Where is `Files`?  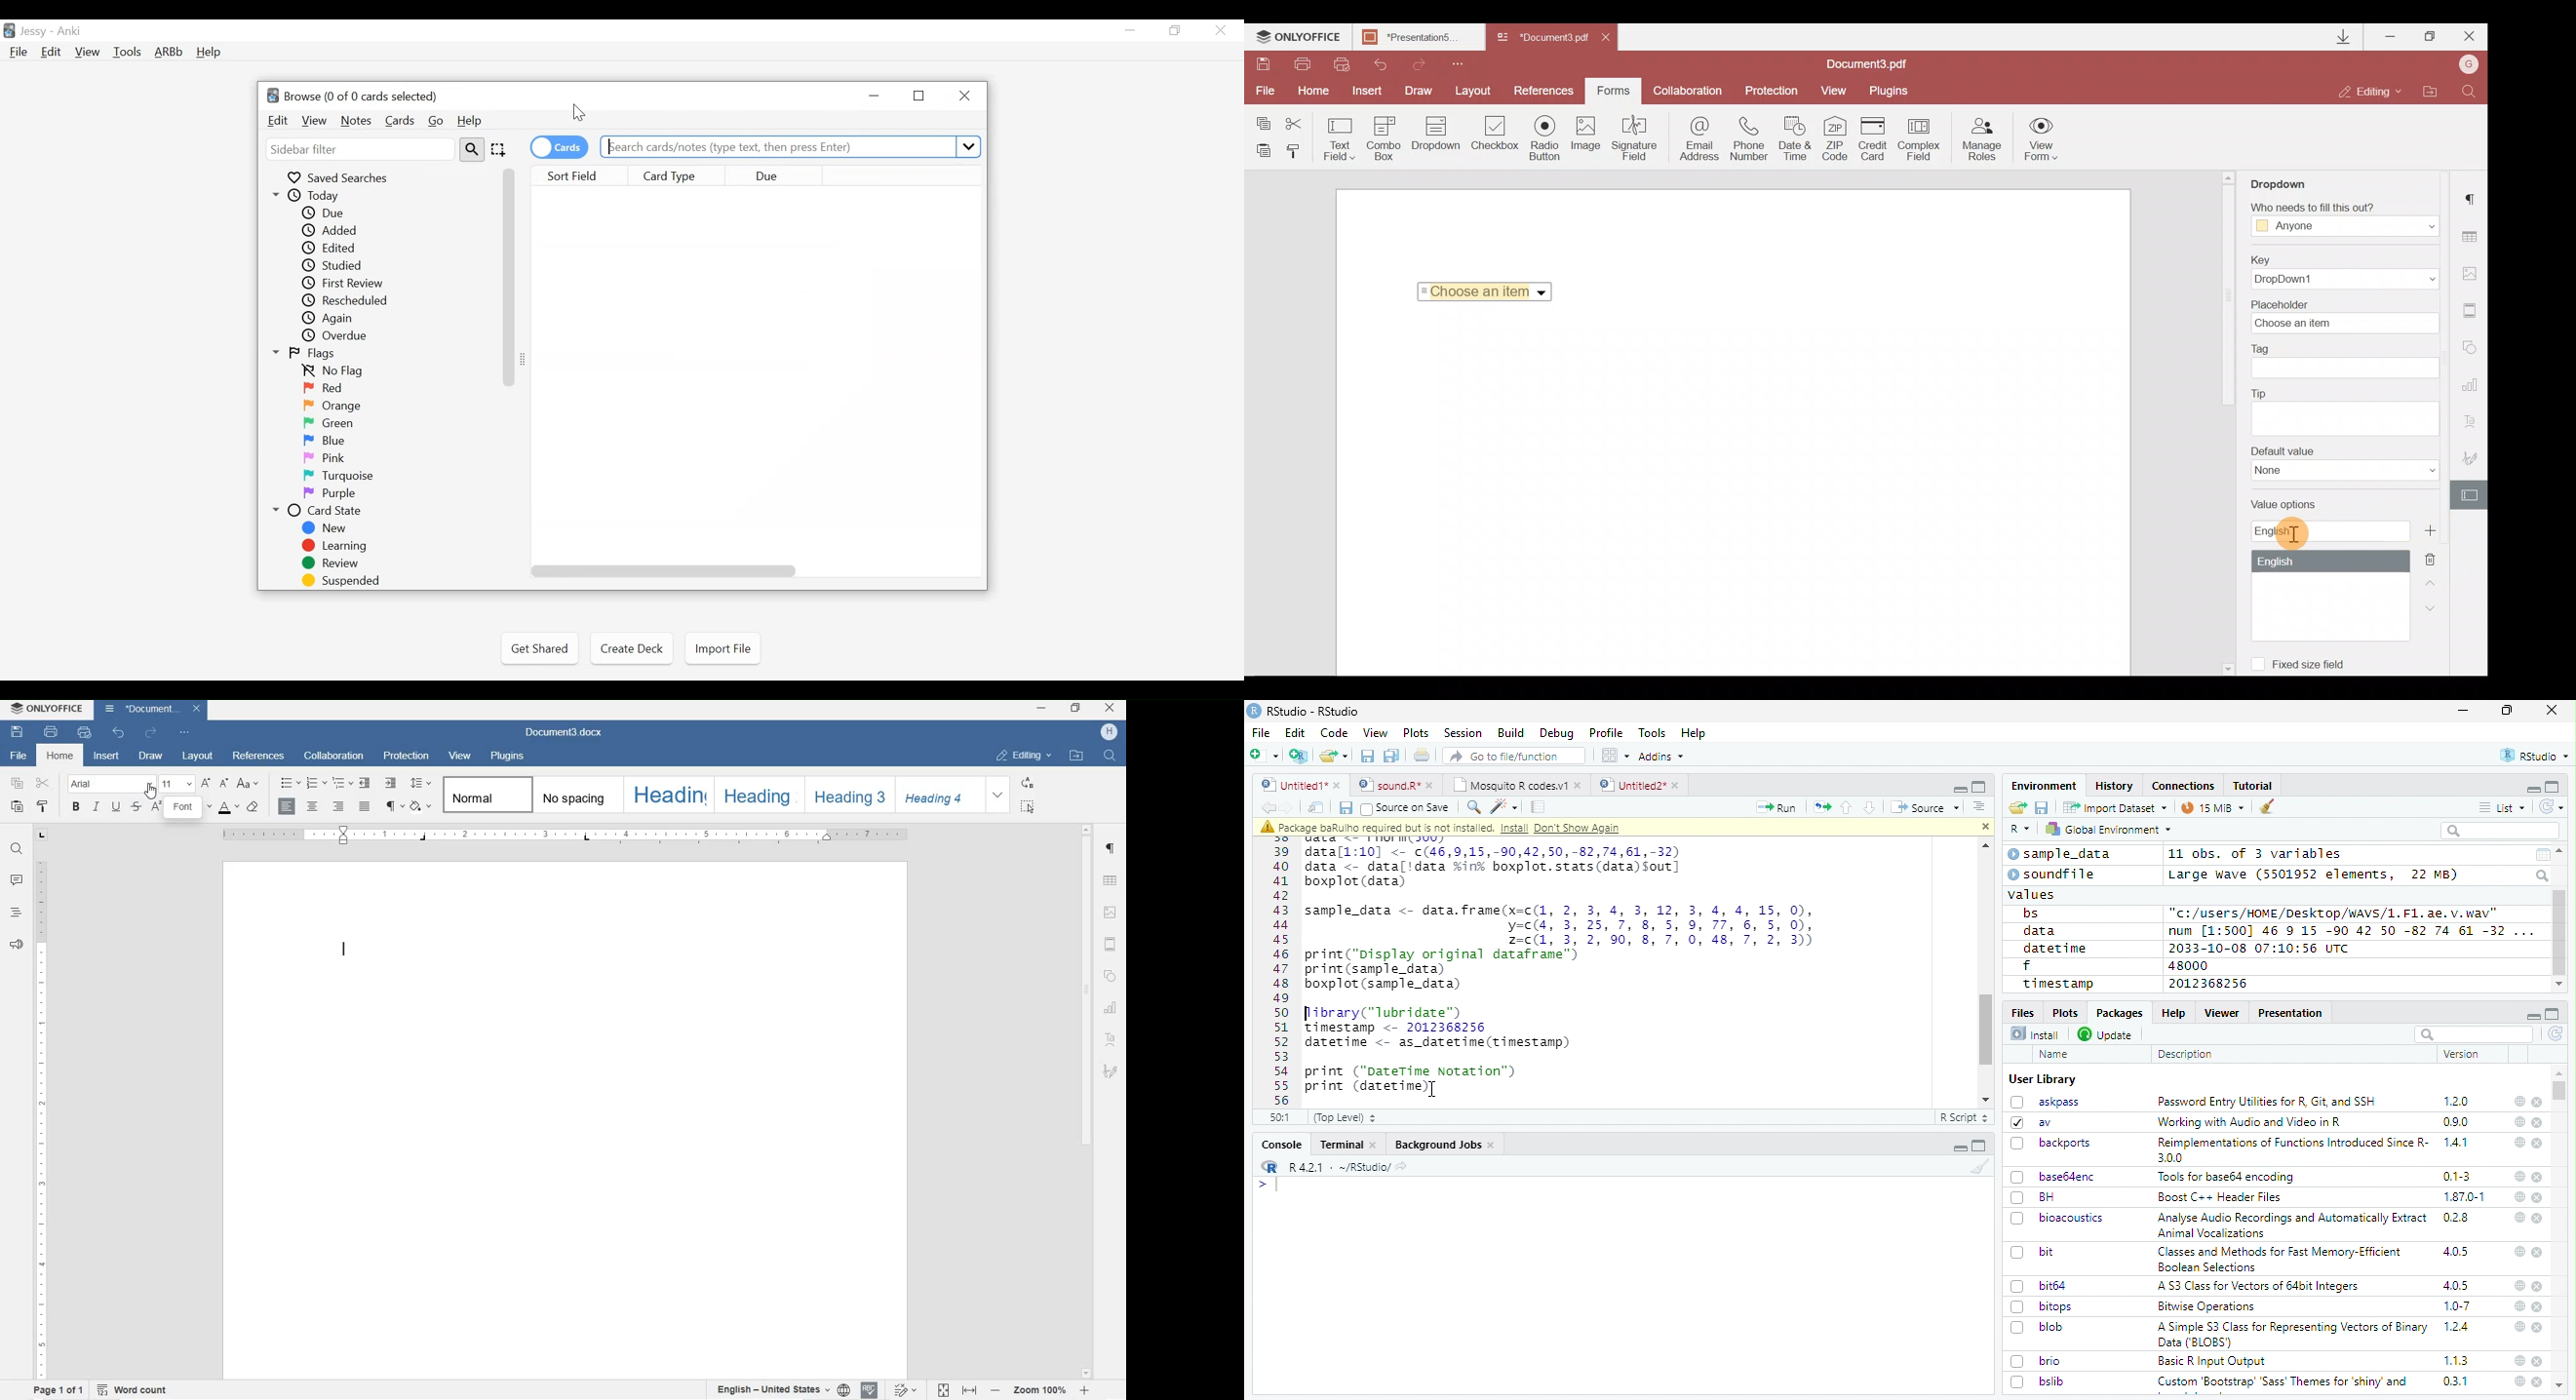 Files is located at coordinates (2024, 1011).